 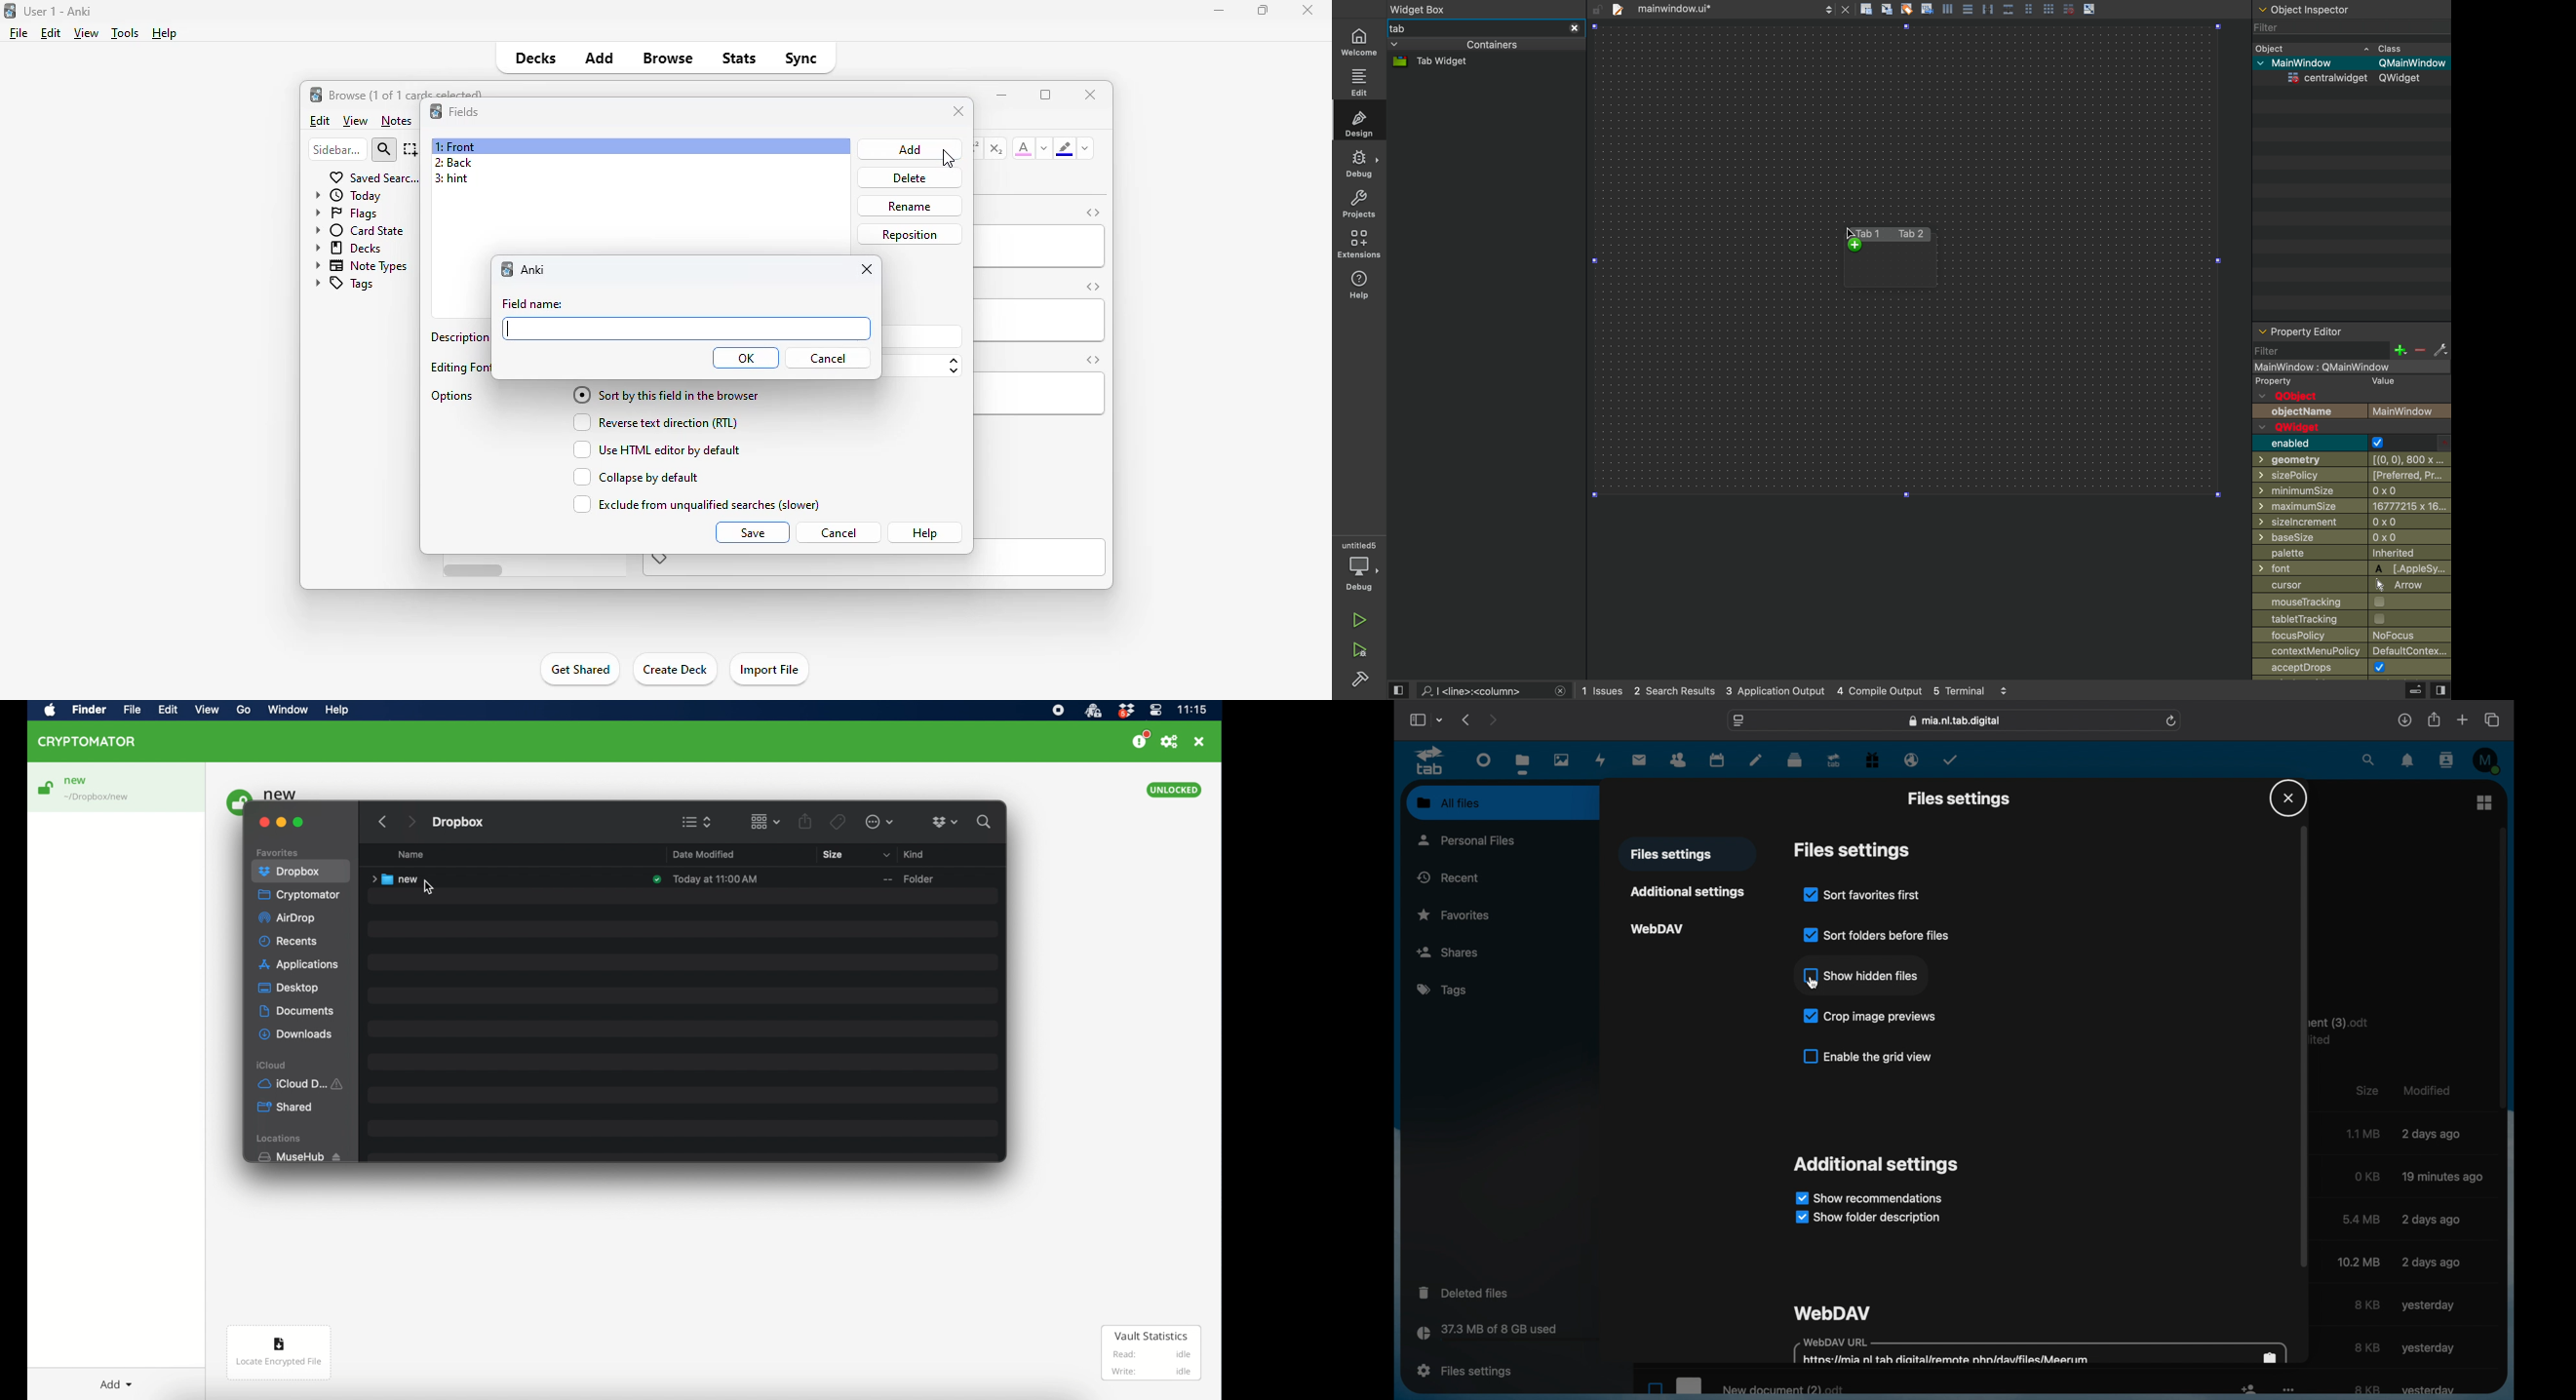 What do you see at coordinates (1493, 720) in the screenshot?
I see `next` at bounding box center [1493, 720].